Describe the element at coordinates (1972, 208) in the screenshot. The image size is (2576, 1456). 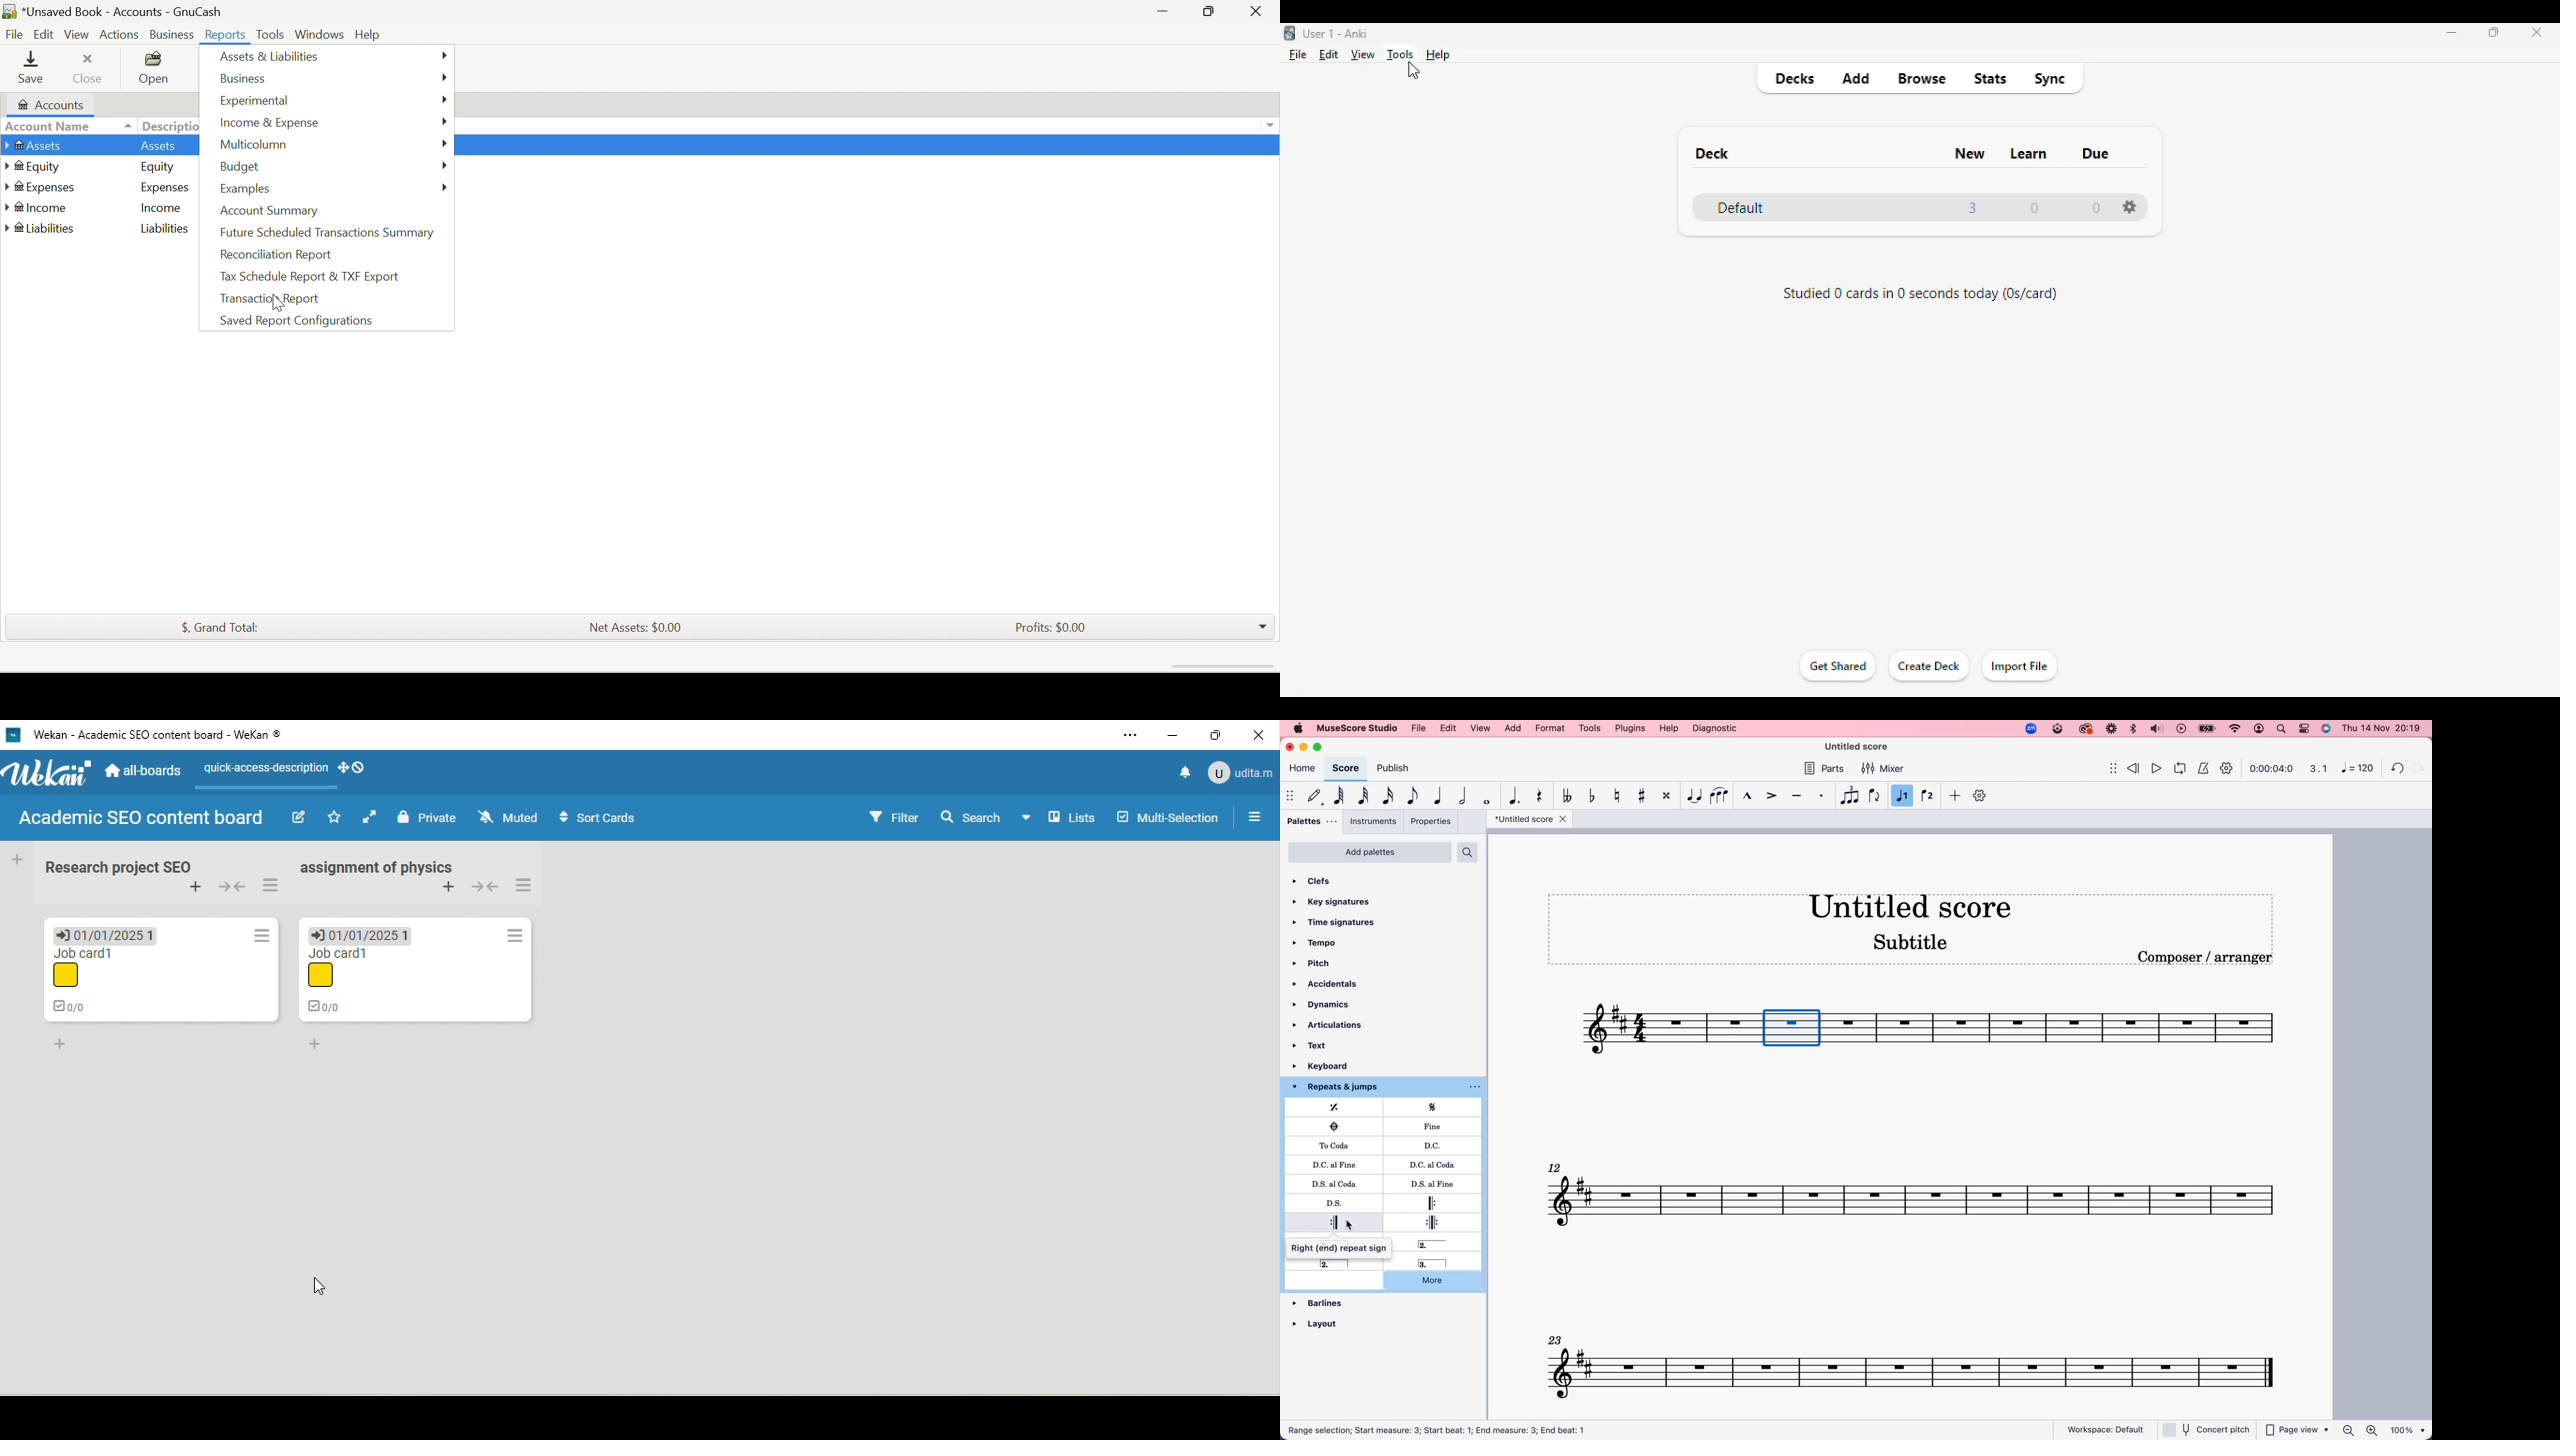
I see `3` at that location.